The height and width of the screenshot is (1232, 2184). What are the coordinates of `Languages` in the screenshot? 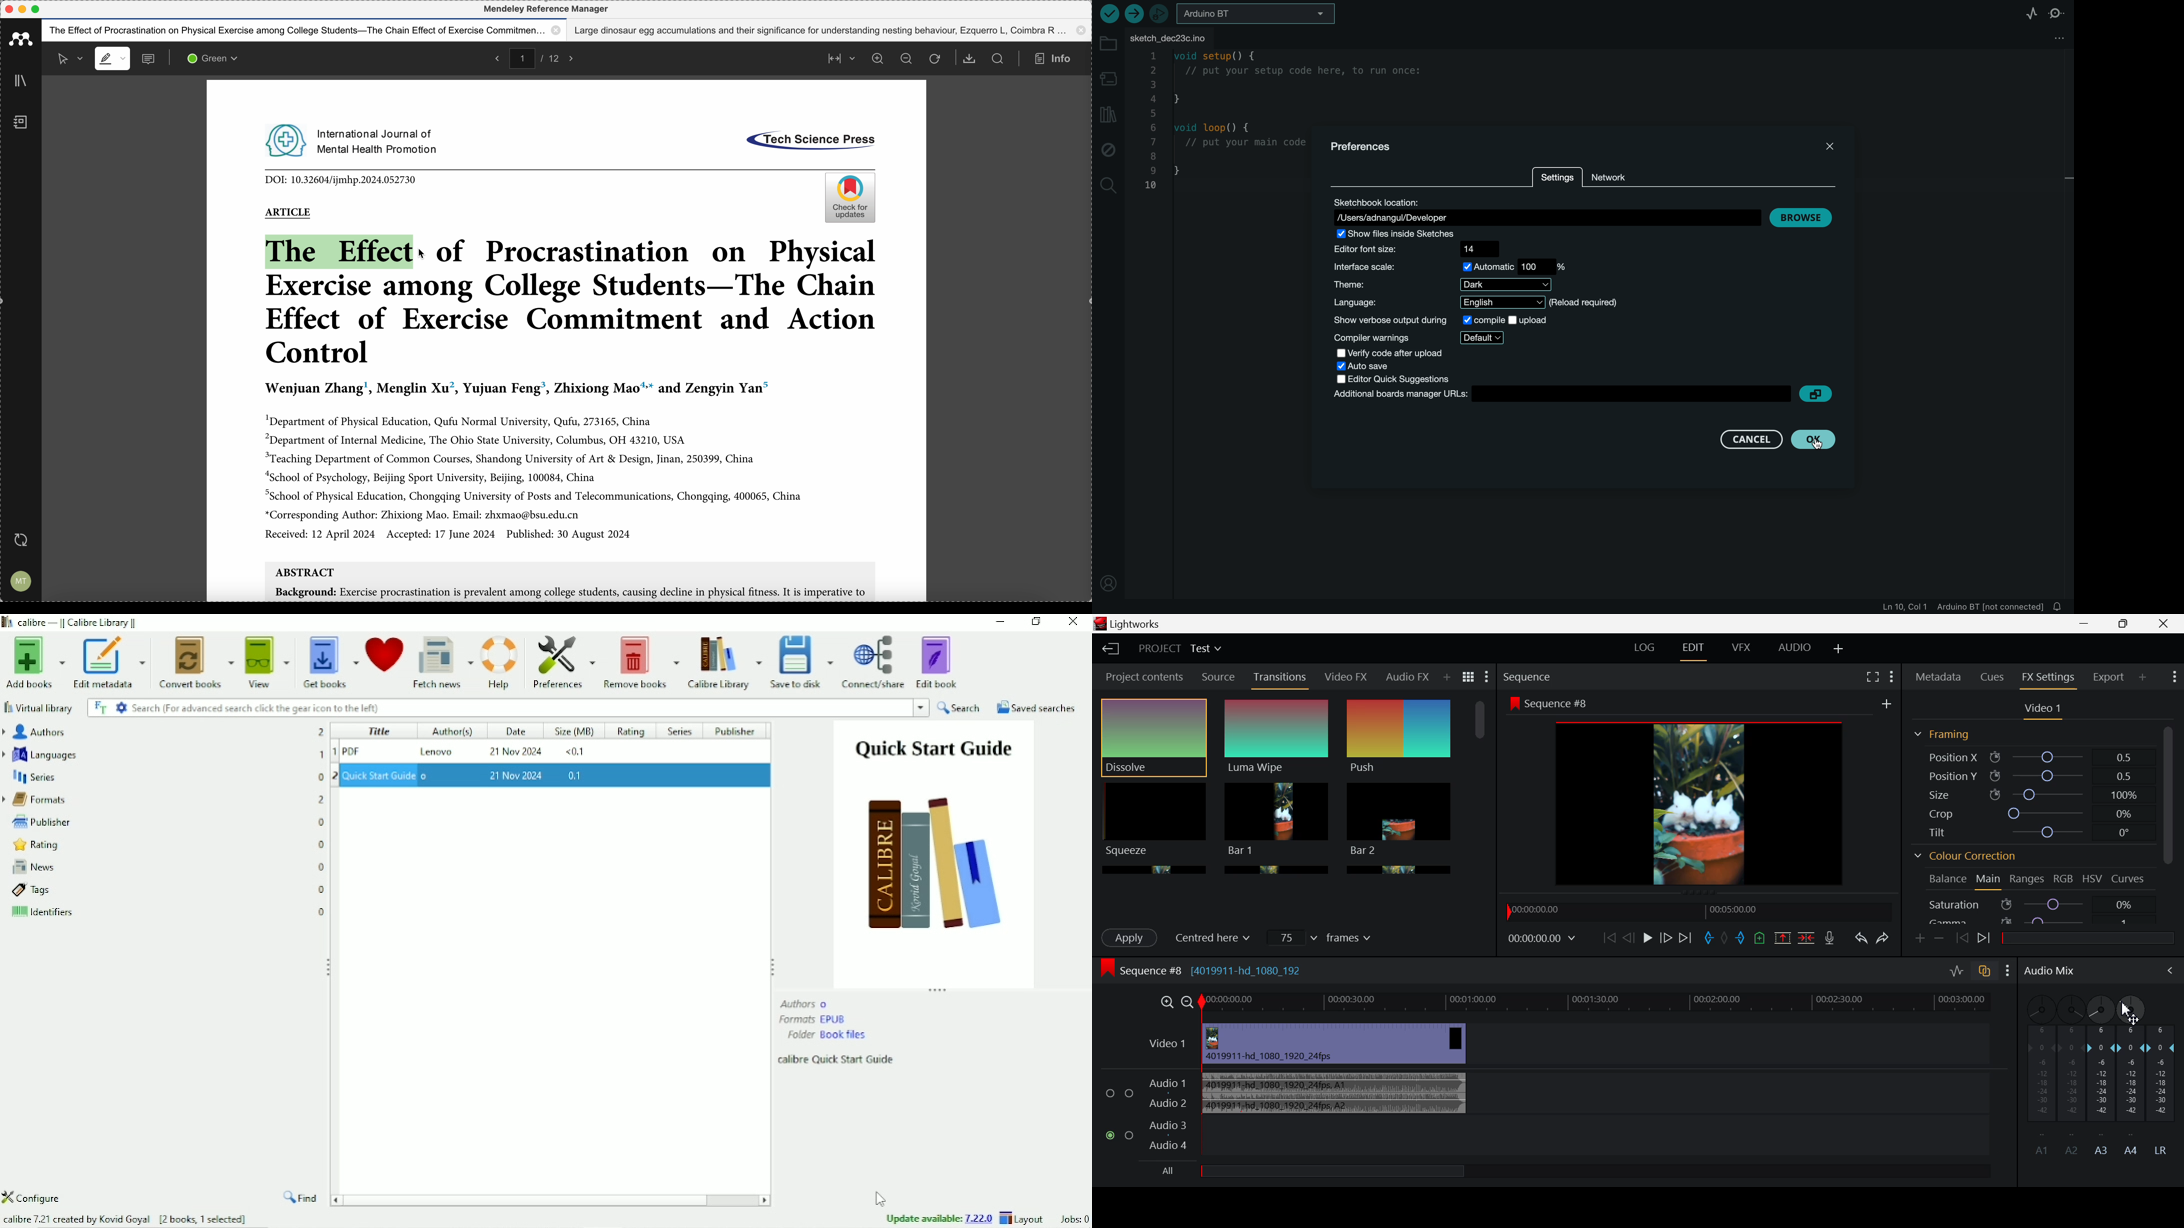 It's located at (164, 754).